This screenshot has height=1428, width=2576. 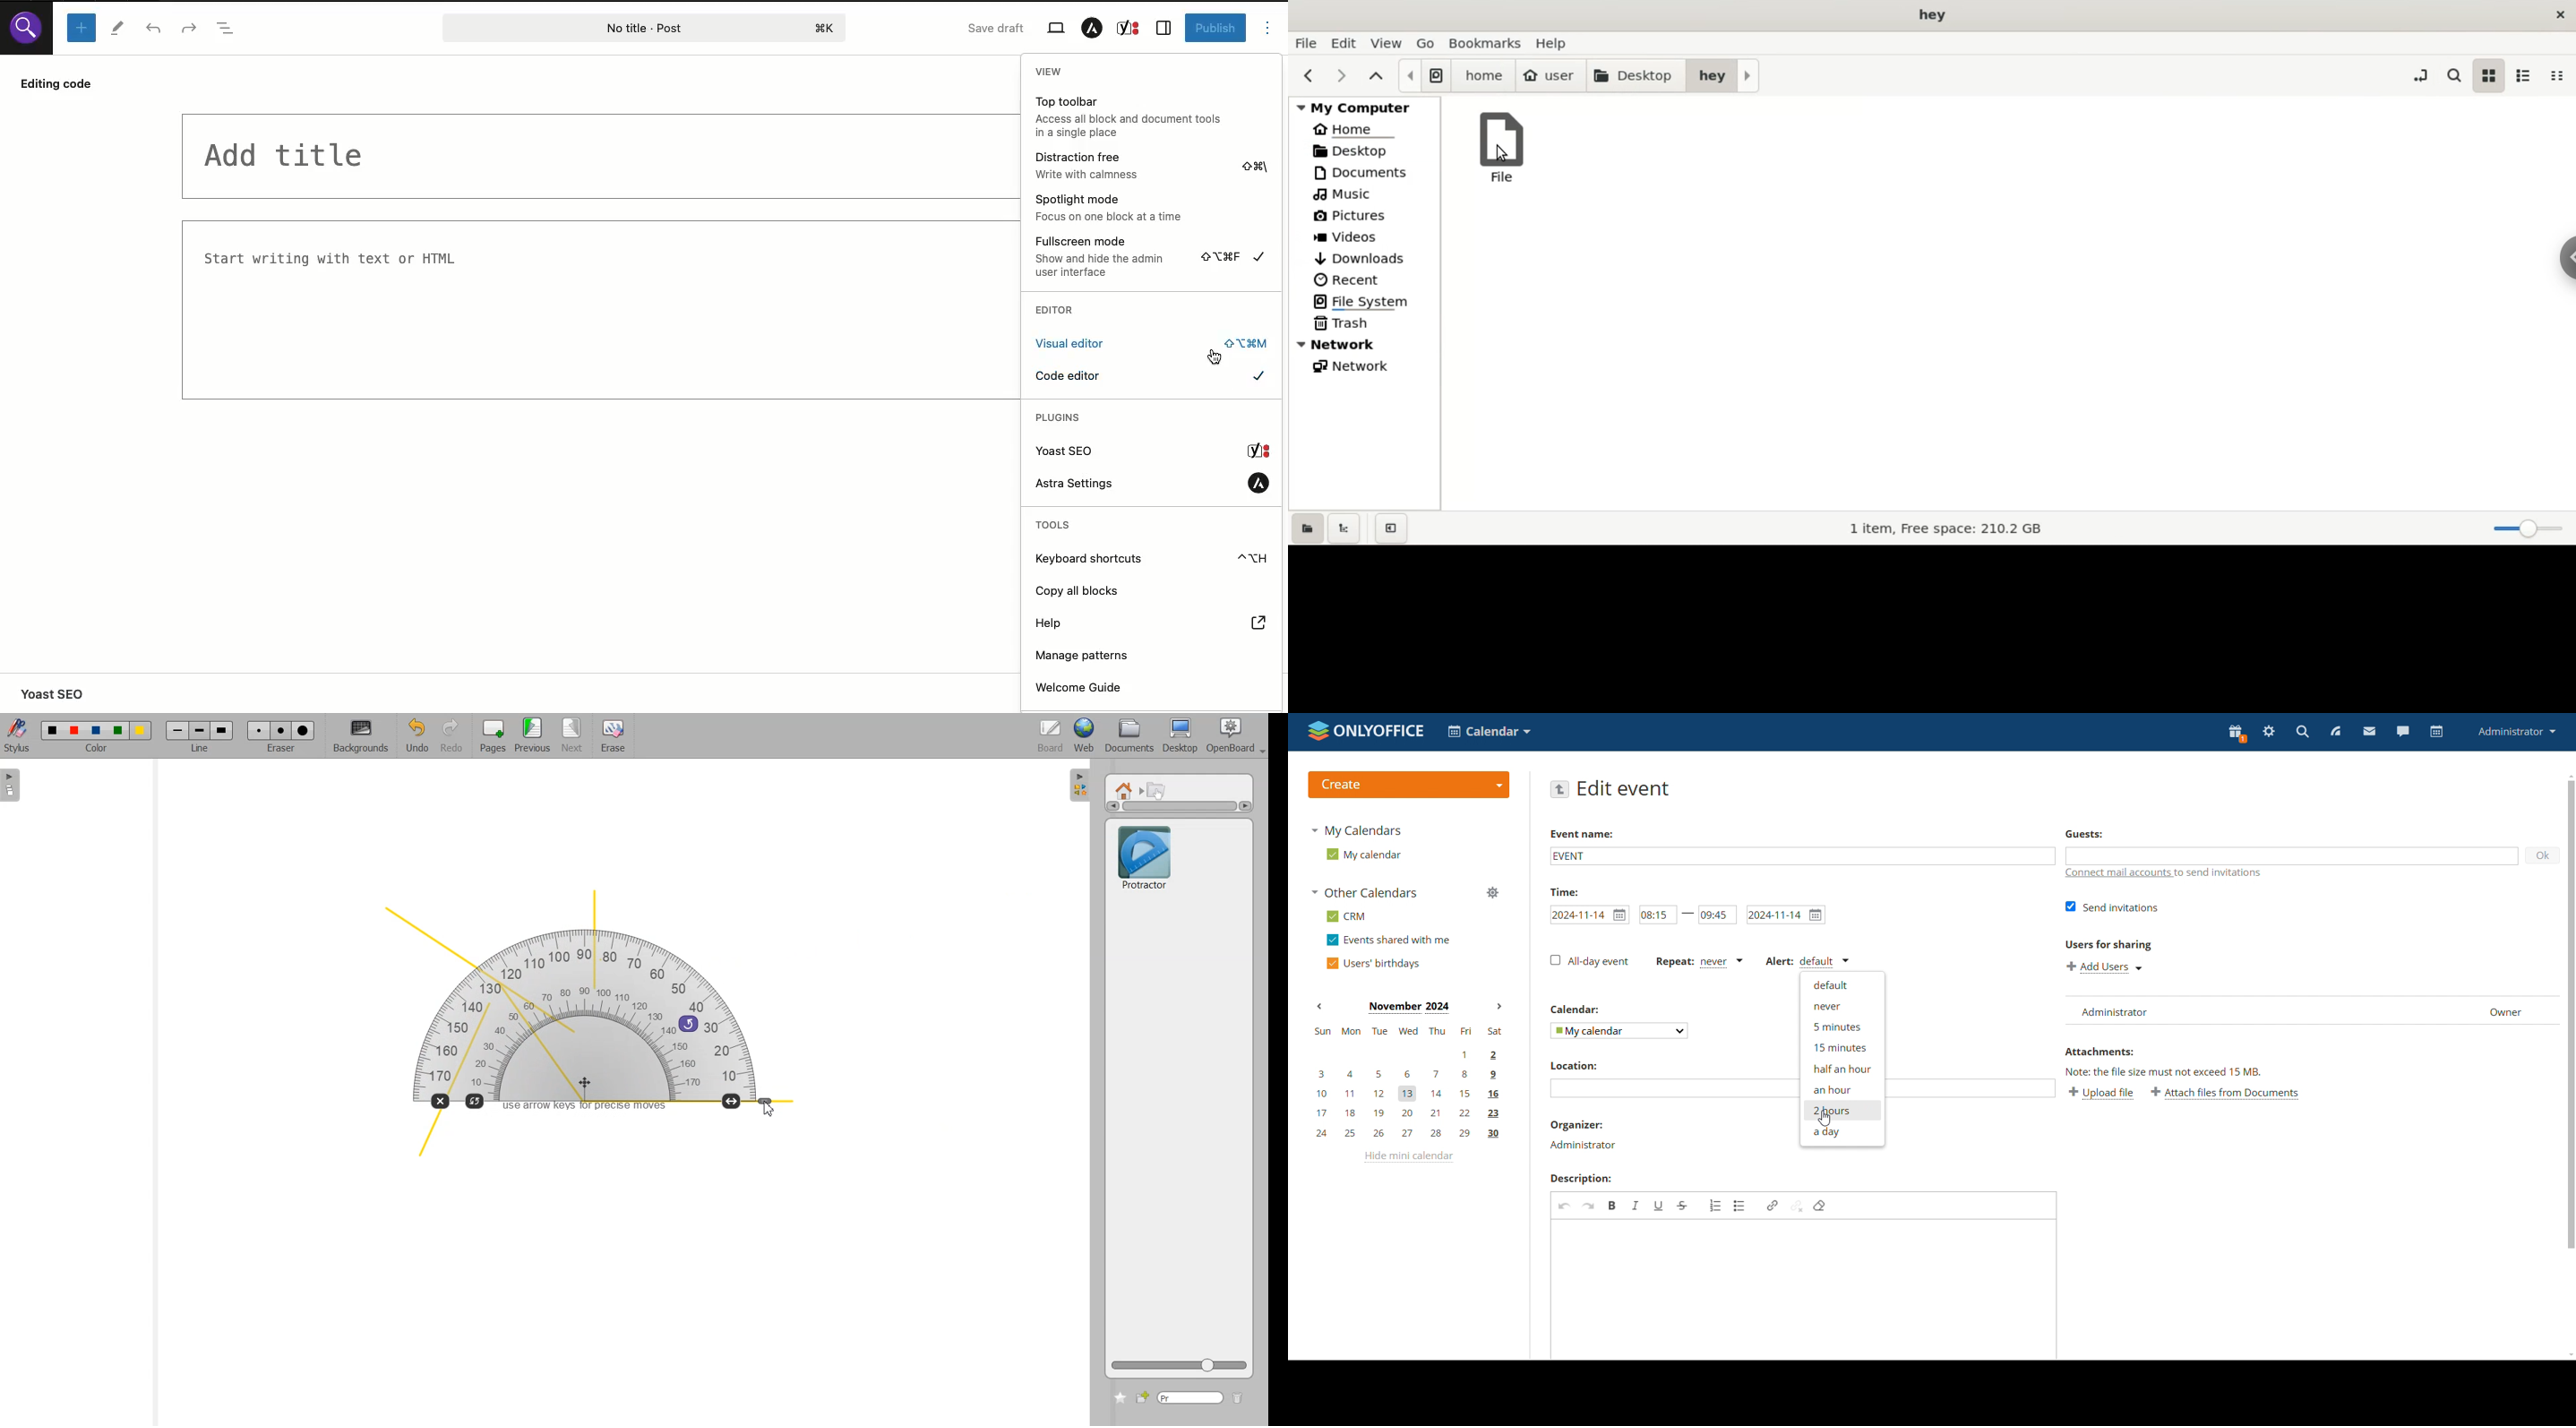 I want to click on View, so click(x=1052, y=70).